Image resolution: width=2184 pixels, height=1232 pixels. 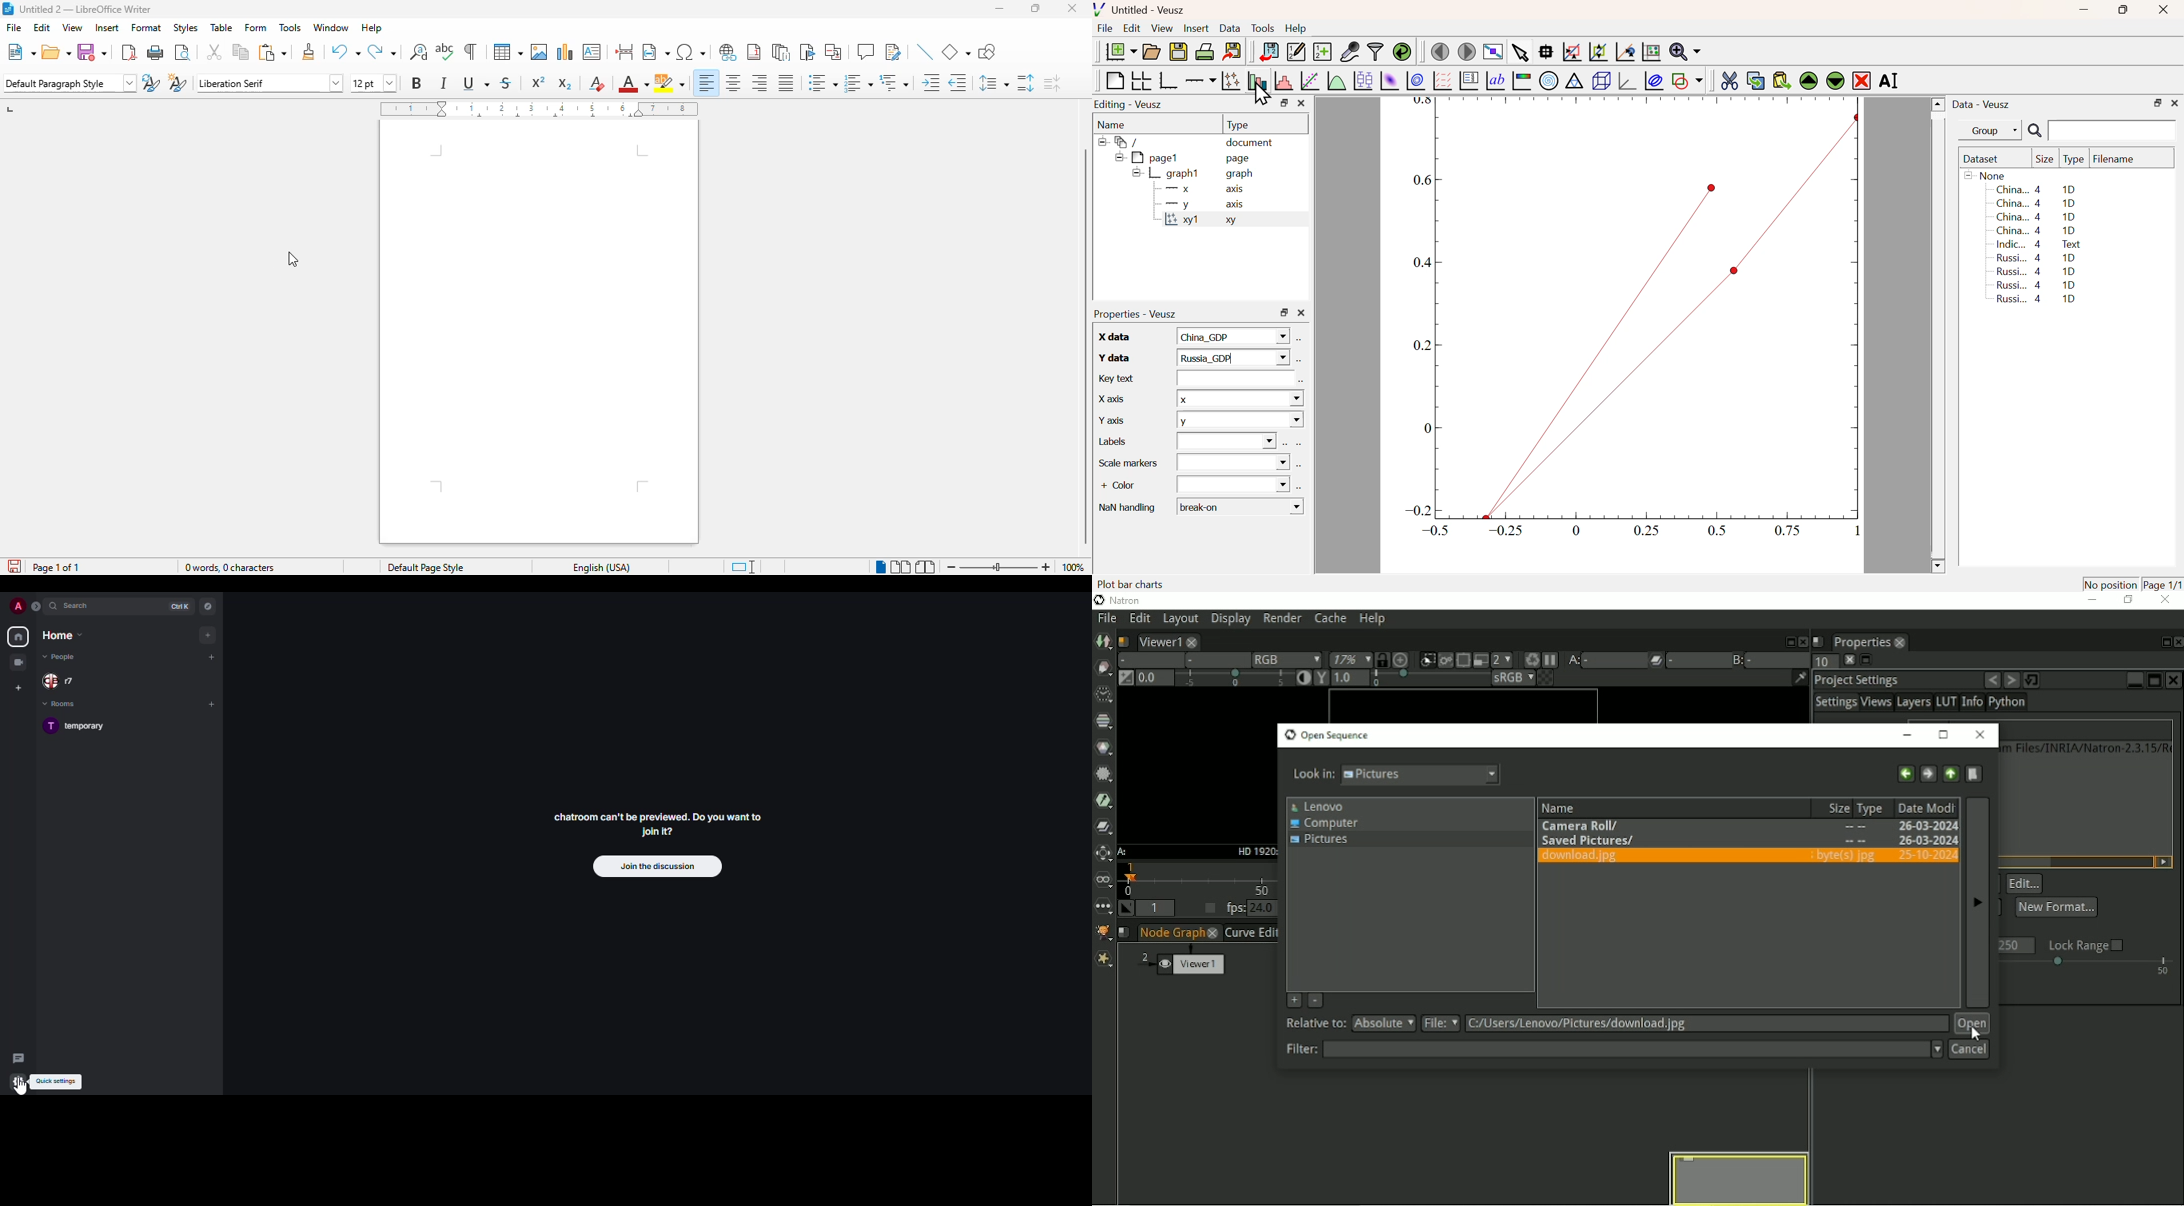 What do you see at coordinates (1000, 566) in the screenshot?
I see `zoom slider` at bounding box center [1000, 566].